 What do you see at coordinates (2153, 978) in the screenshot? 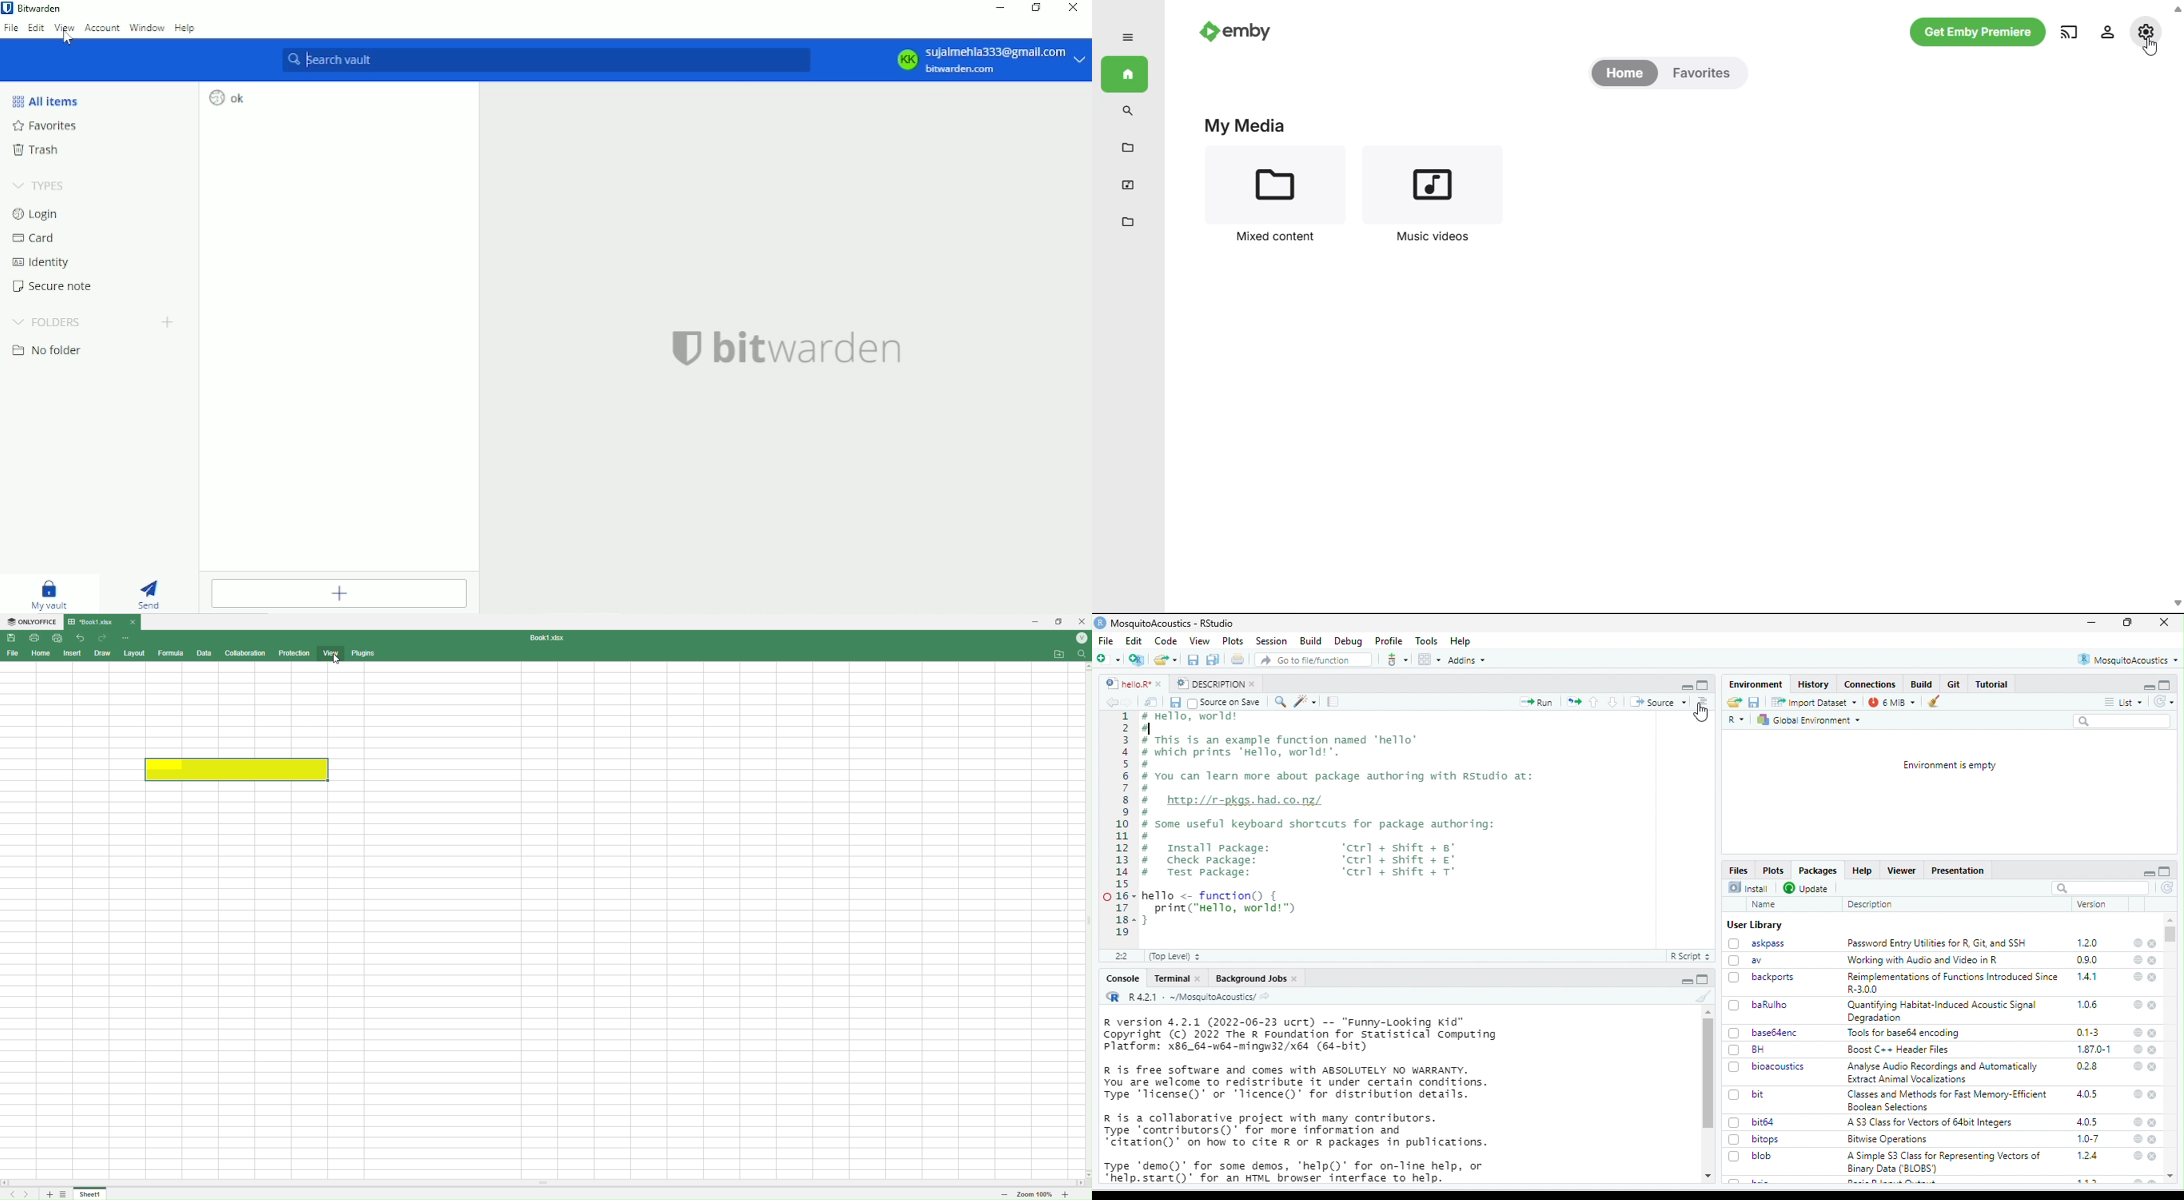
I see `close` at bounding box center [2153, 978].